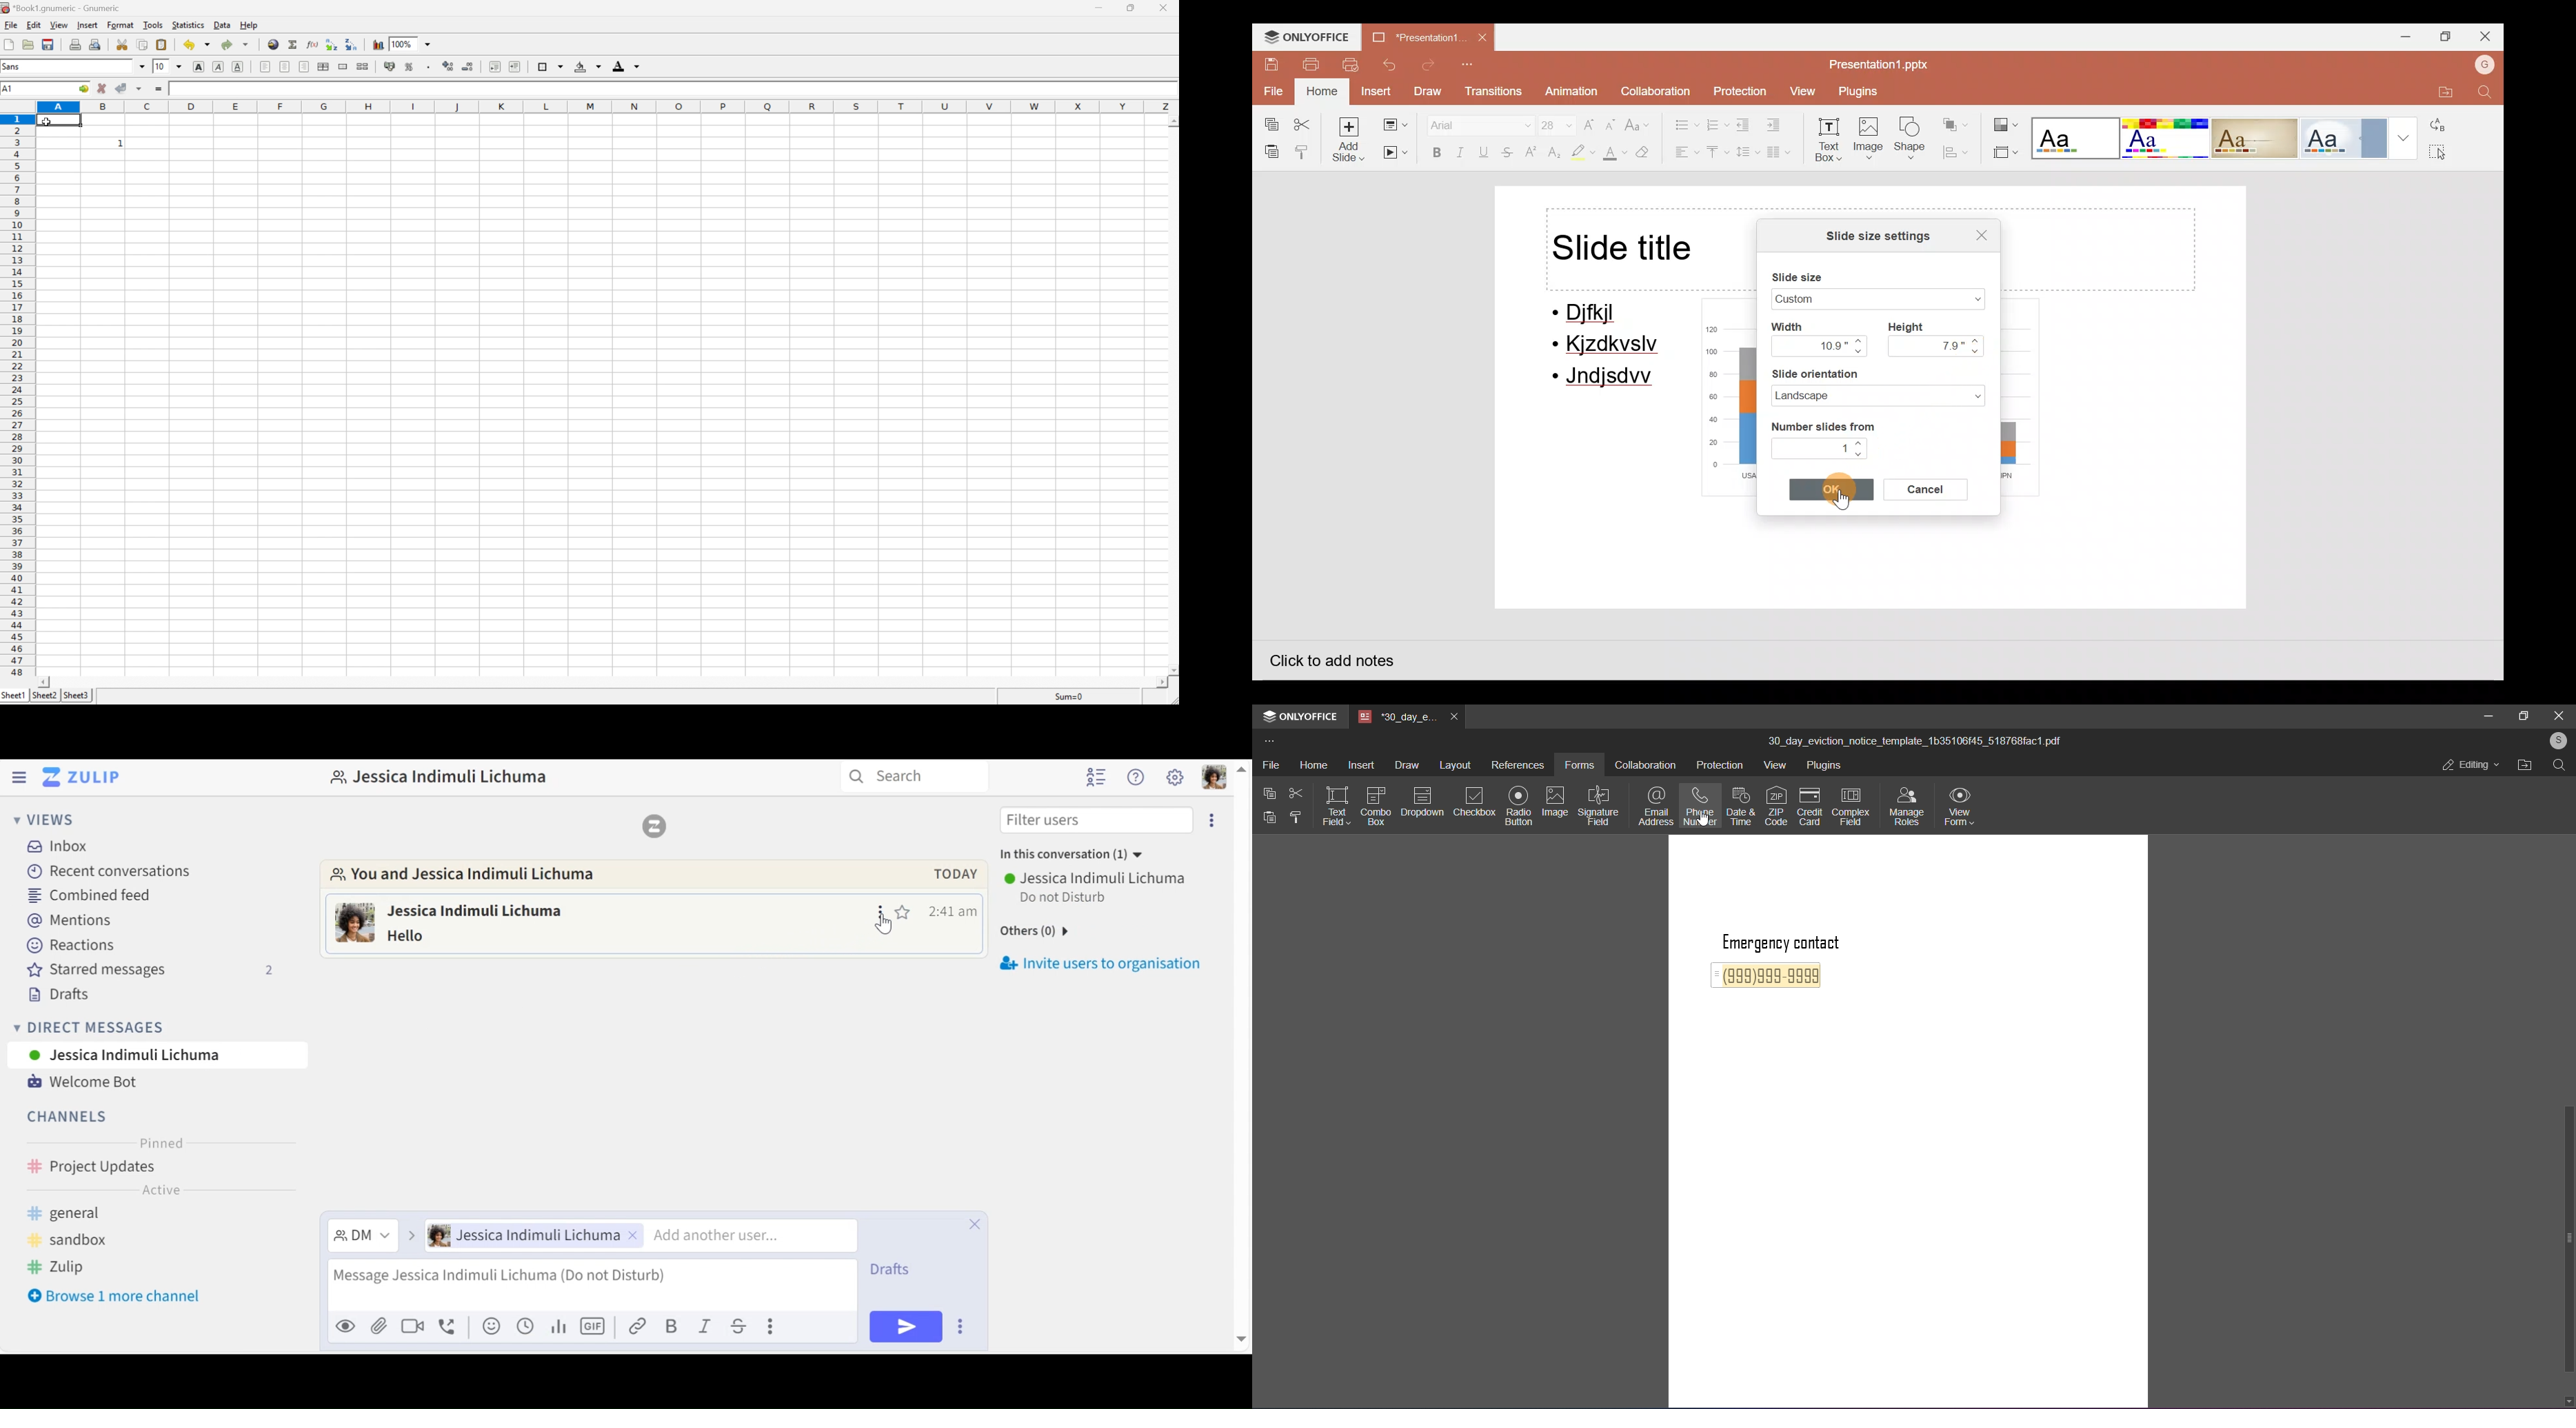 The width and height of the screenshot is (2576, 1428). Describe the element at coordinates (56, 995) in the screenshot. I see `Drafts` at that location.